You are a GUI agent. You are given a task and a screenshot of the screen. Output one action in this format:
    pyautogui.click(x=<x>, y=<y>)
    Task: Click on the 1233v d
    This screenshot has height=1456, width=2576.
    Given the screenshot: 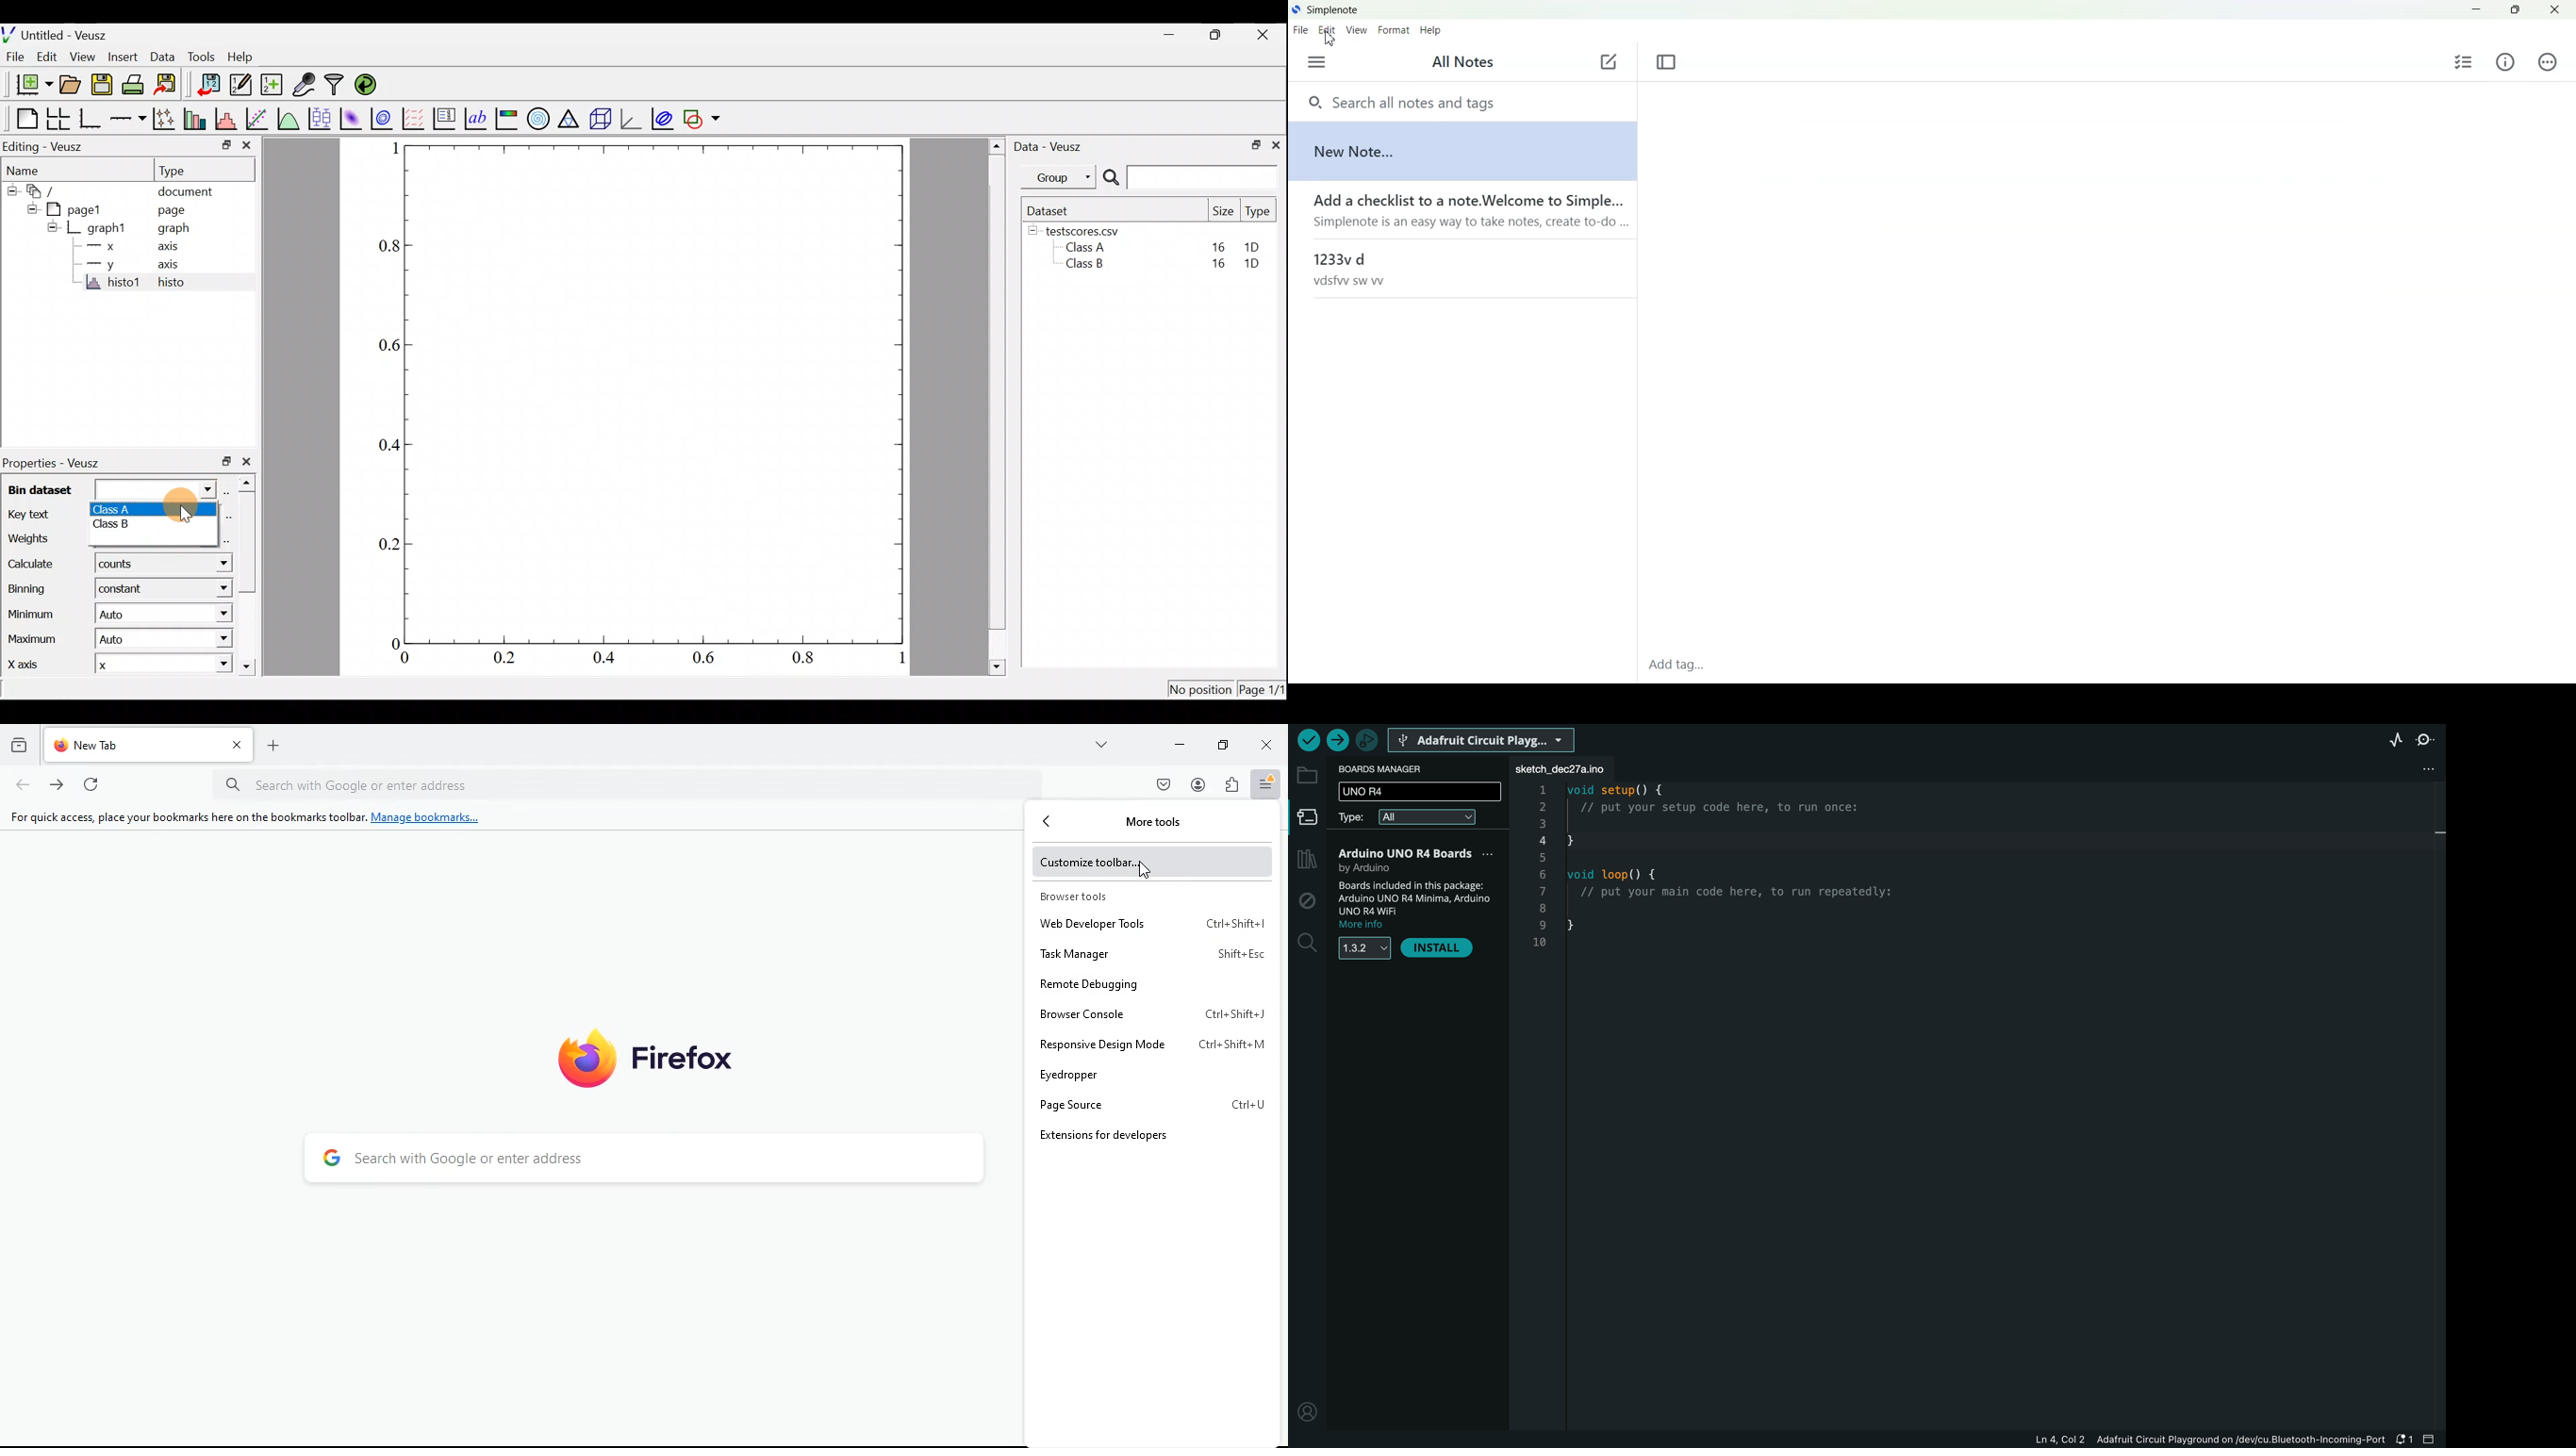 What is the action you would take?
    pyautogui.click(x=1460, y=268)
    